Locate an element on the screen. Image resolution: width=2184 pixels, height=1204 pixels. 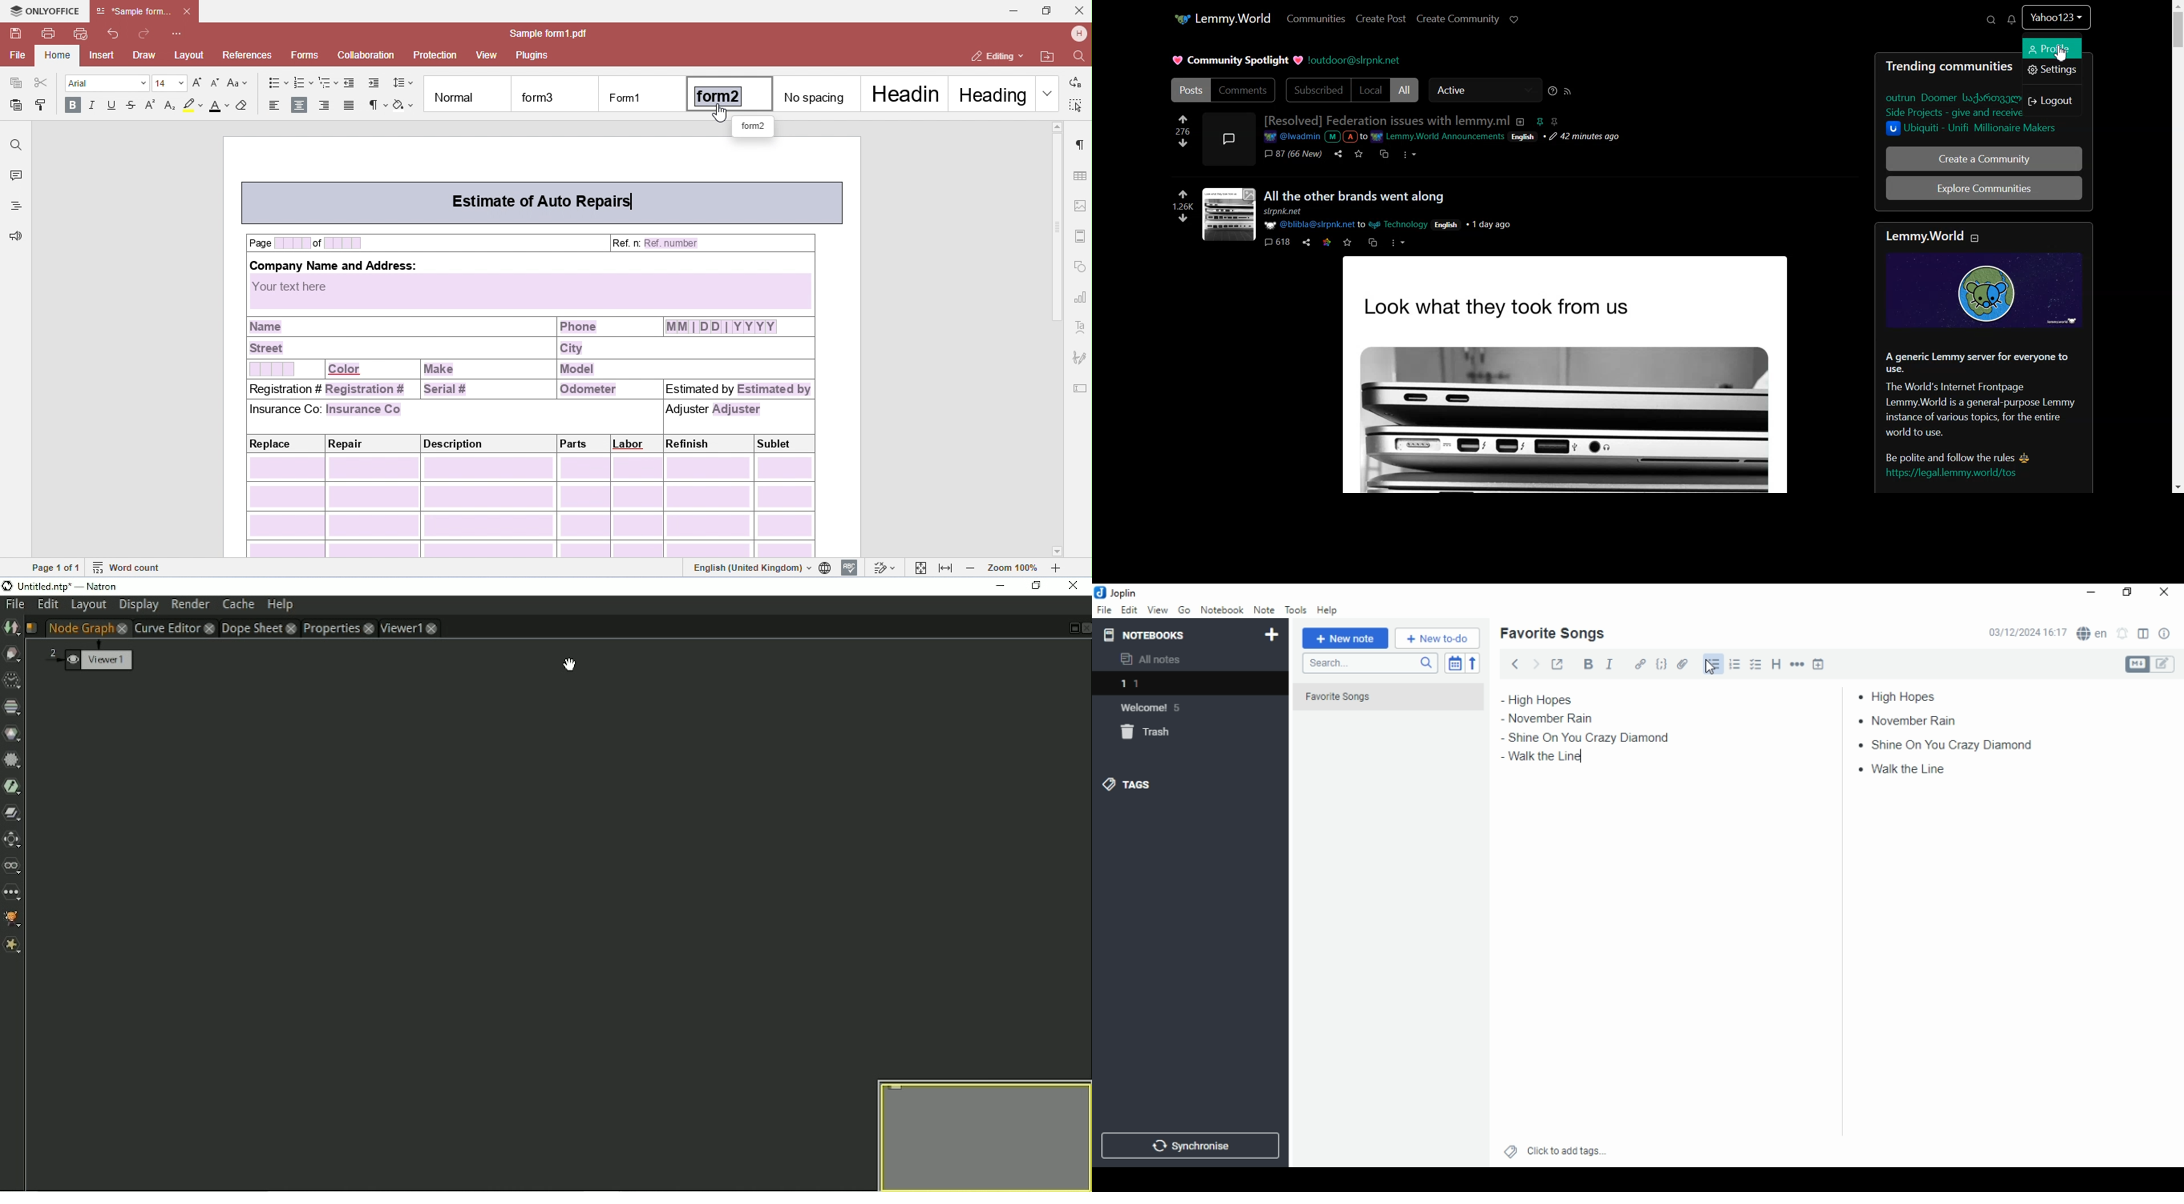
note is located at coordinates (1263, 610).